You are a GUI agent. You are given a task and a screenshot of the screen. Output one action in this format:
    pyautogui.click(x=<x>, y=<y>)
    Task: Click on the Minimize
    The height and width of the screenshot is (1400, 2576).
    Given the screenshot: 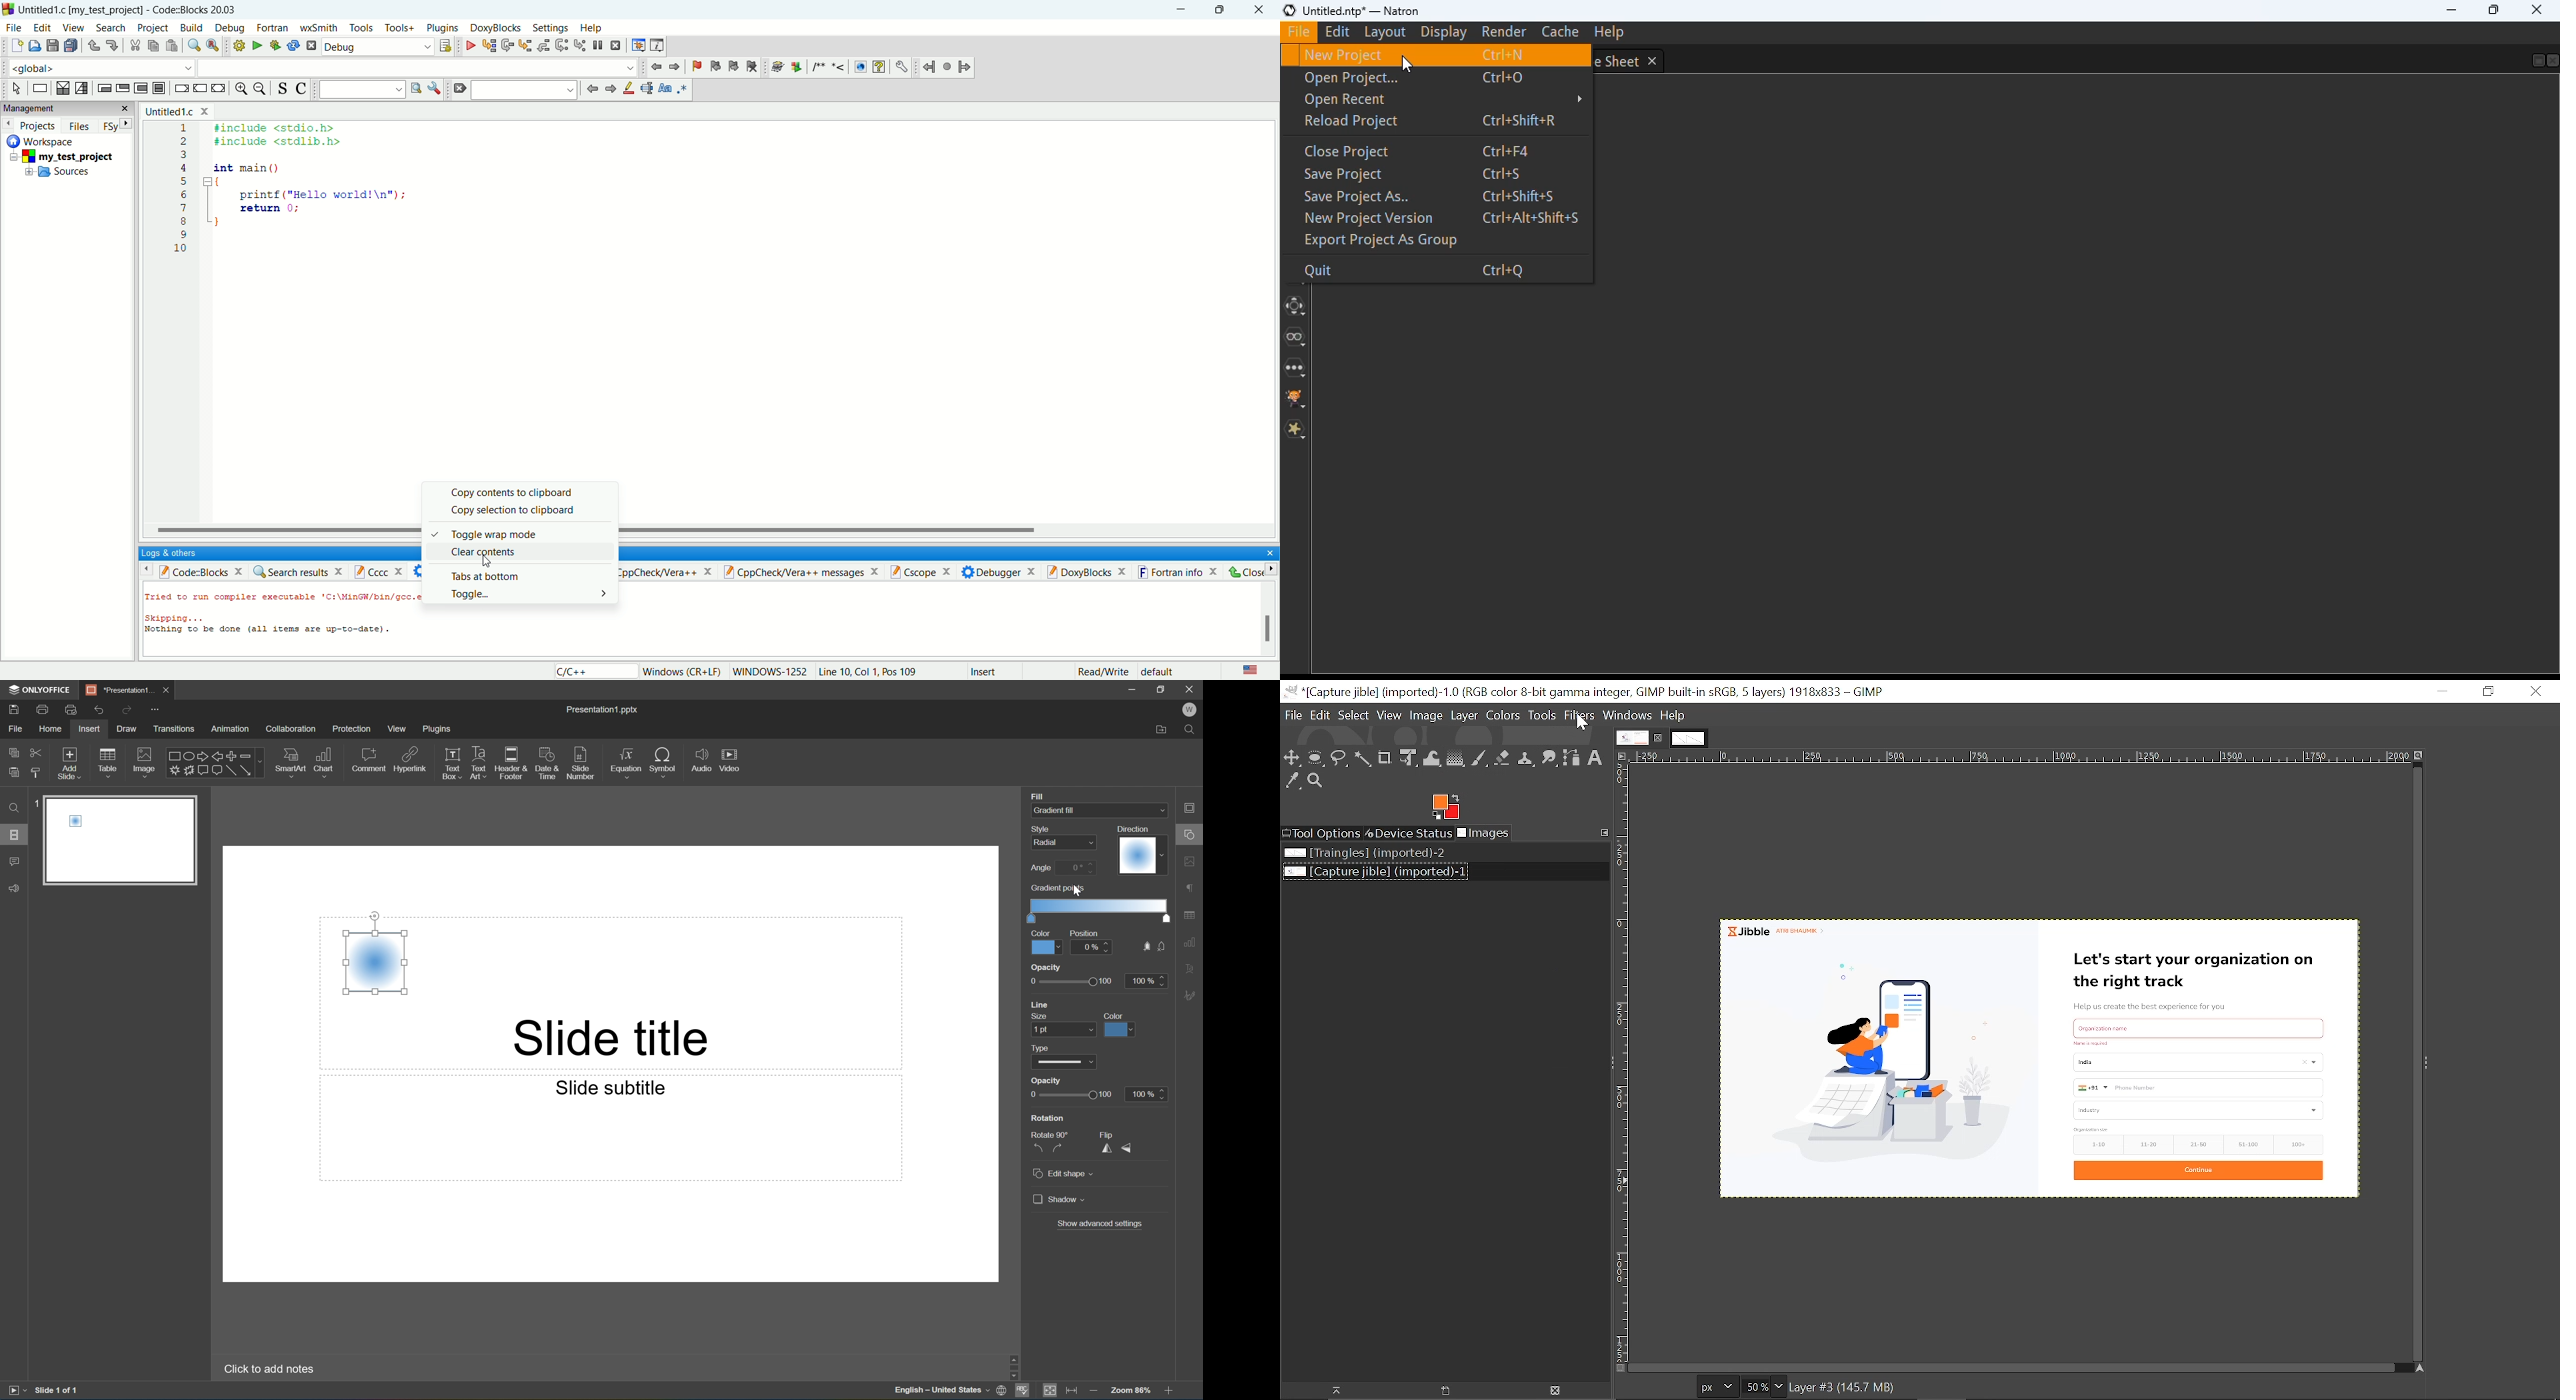 What is the action you would take?
    pyautogui.click(x=1133, y=688)
    